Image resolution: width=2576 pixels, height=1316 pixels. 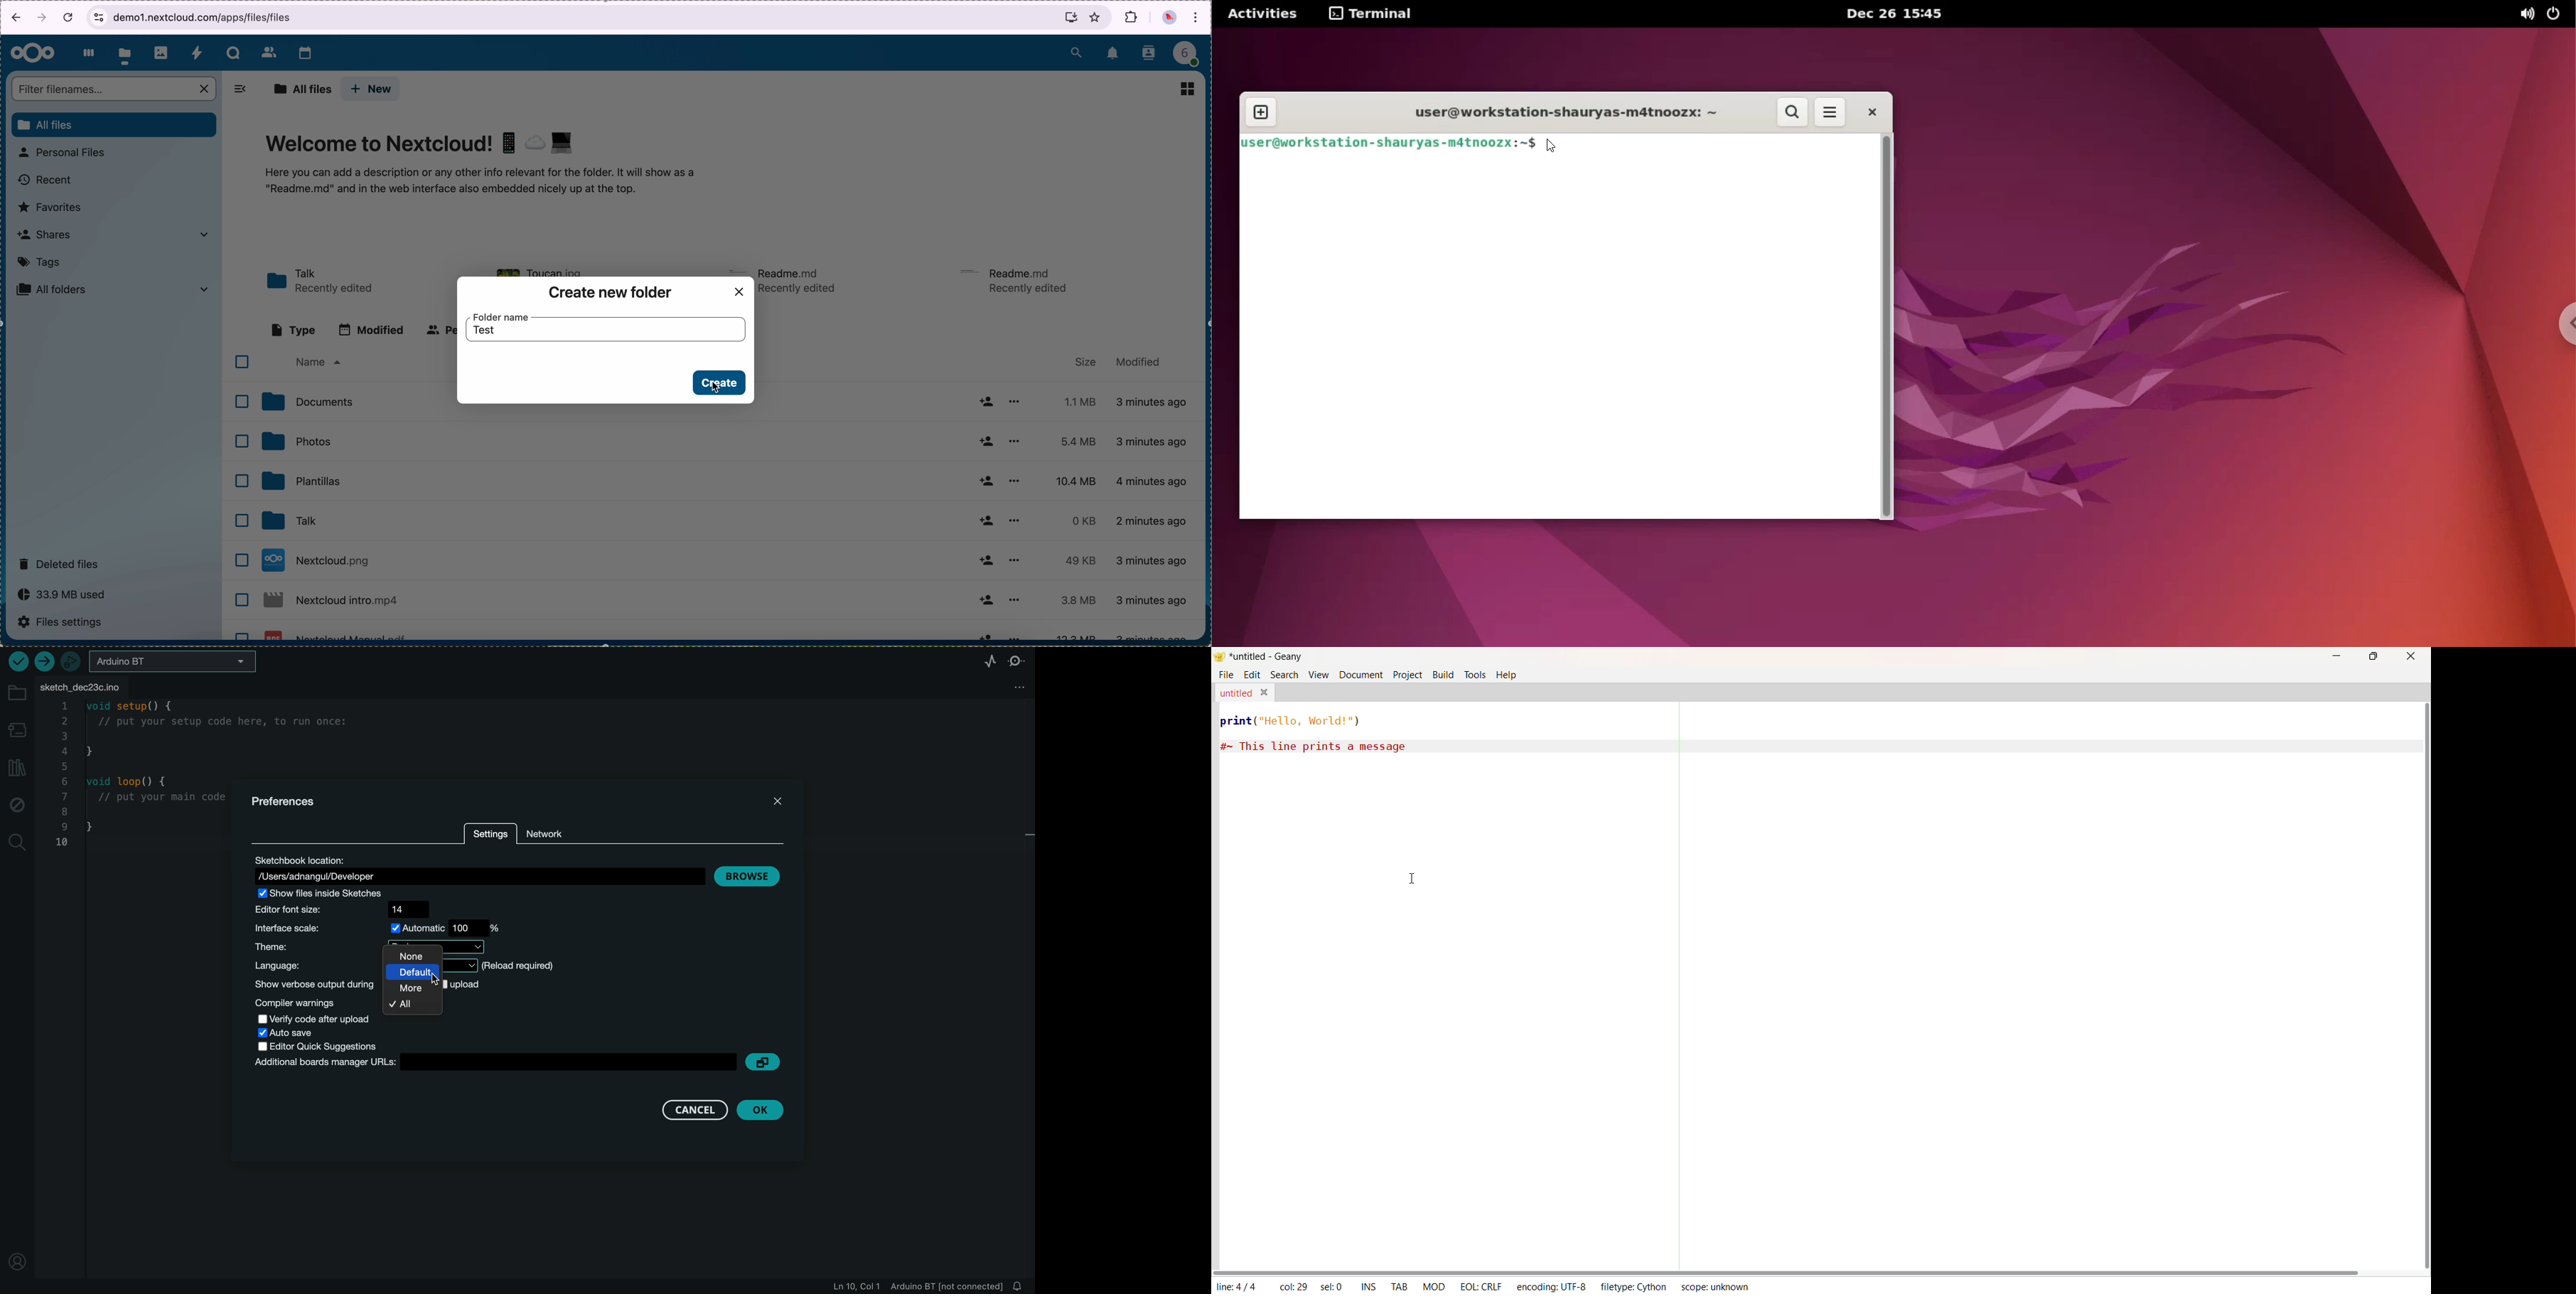 I want to click on activity, so click(x=197, y=52).